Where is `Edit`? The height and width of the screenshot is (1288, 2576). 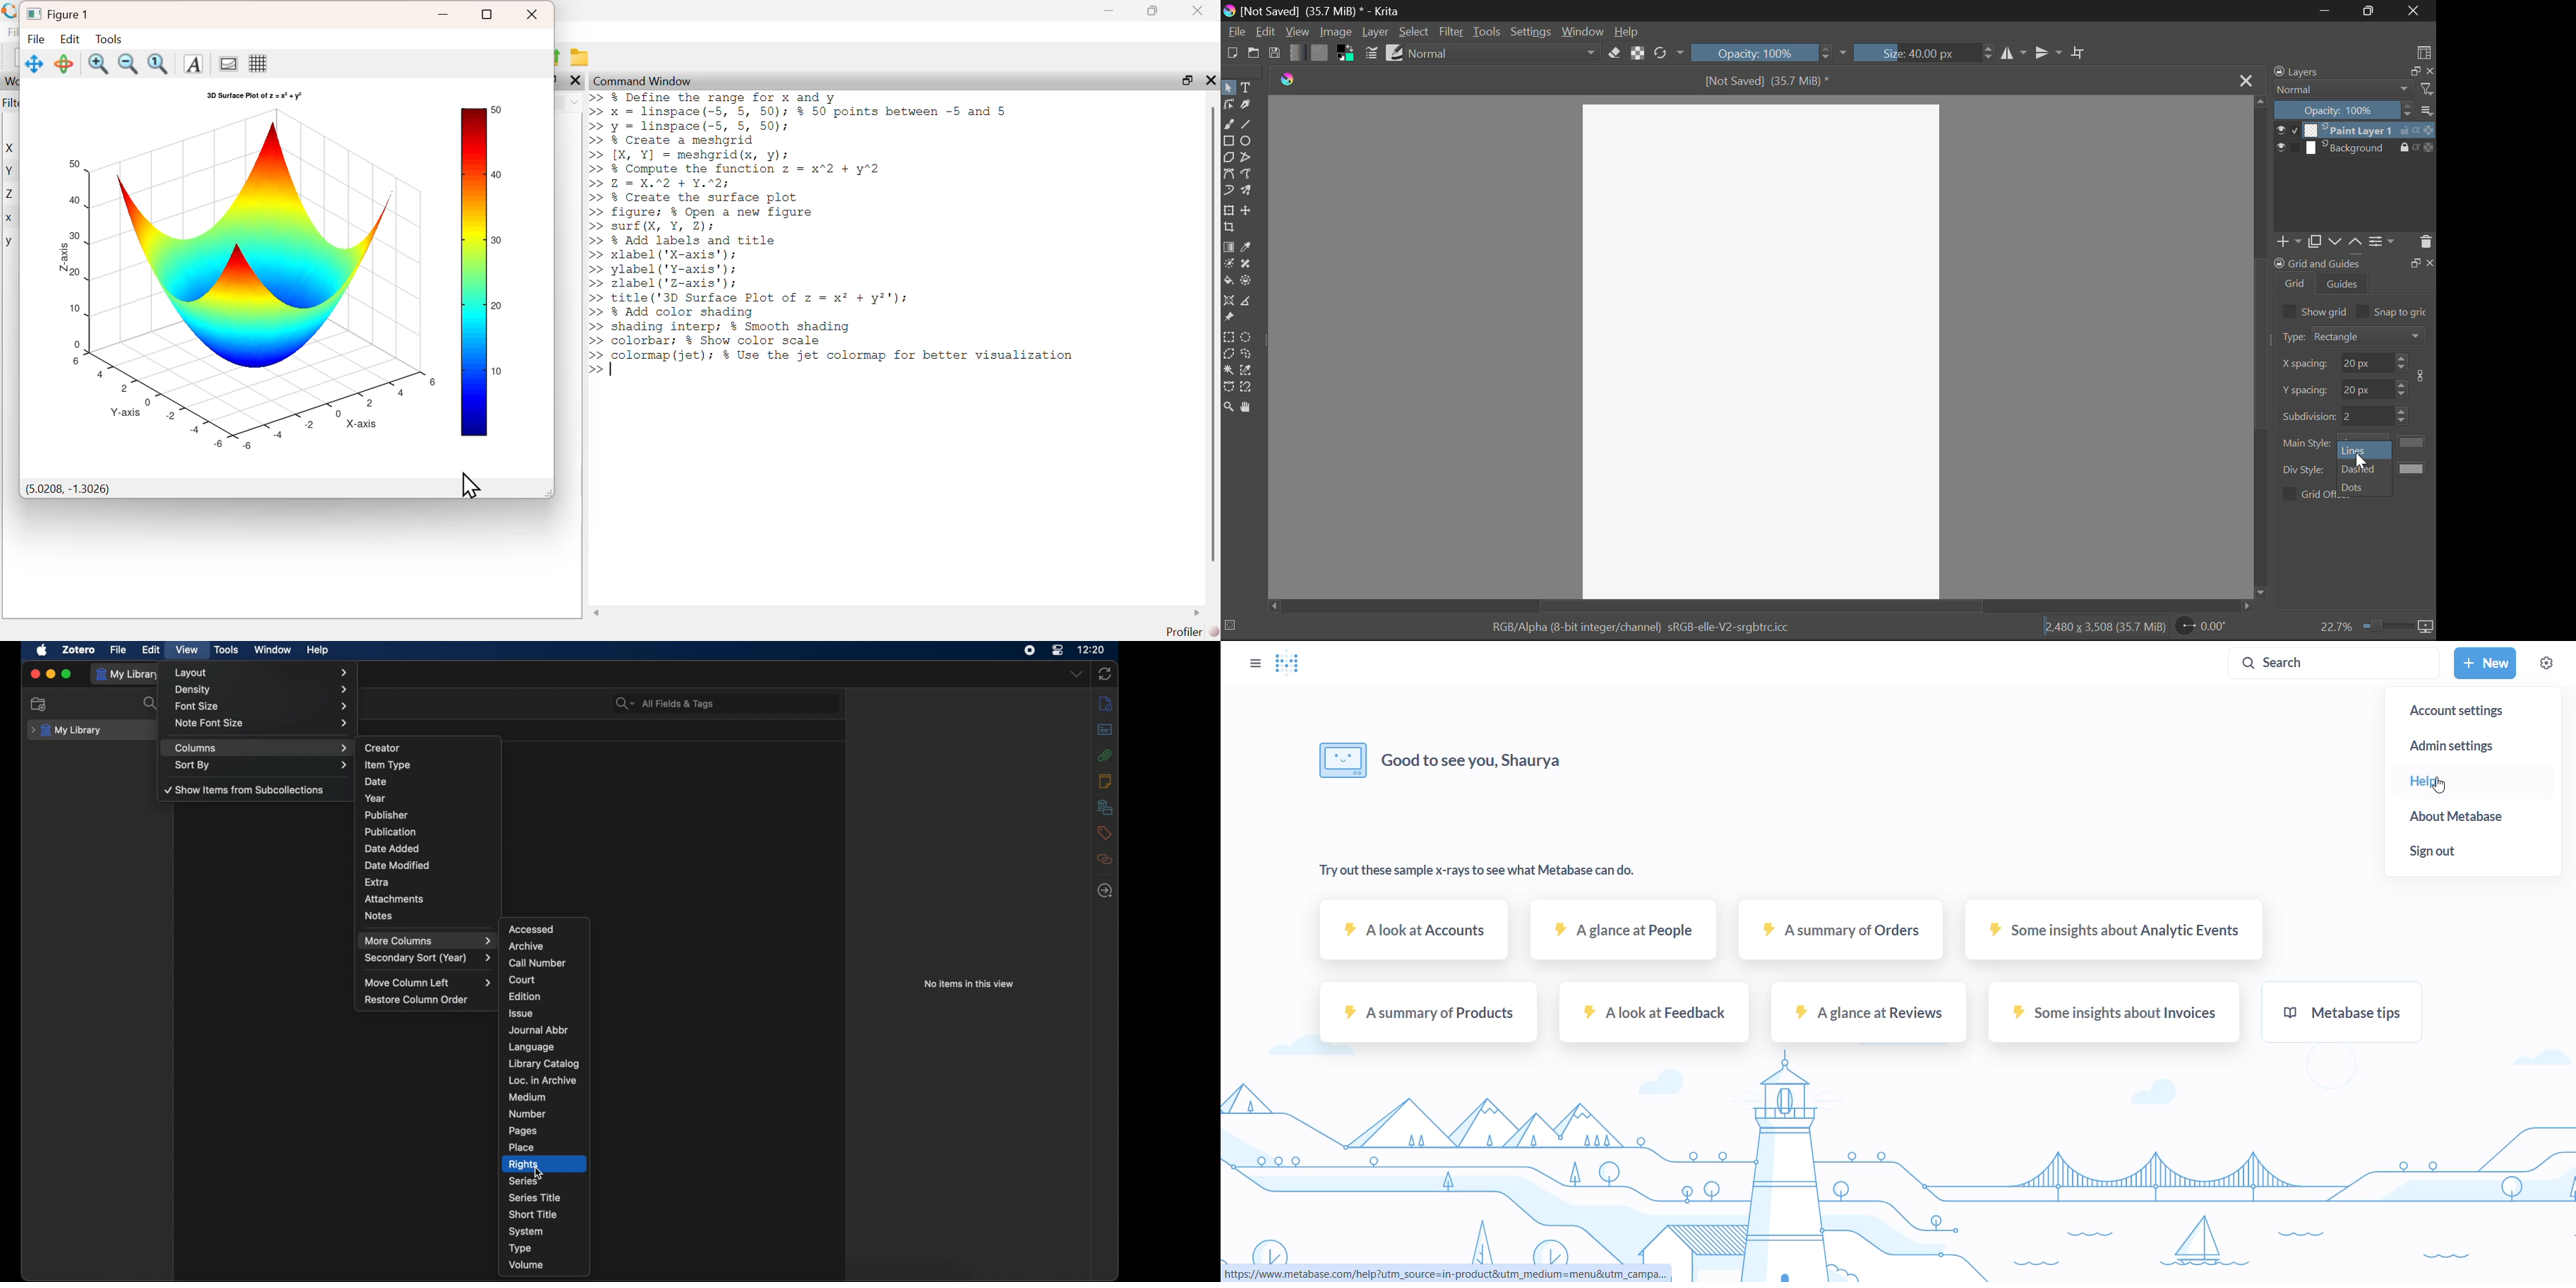 Edit is located at coordinates (1265, 31).